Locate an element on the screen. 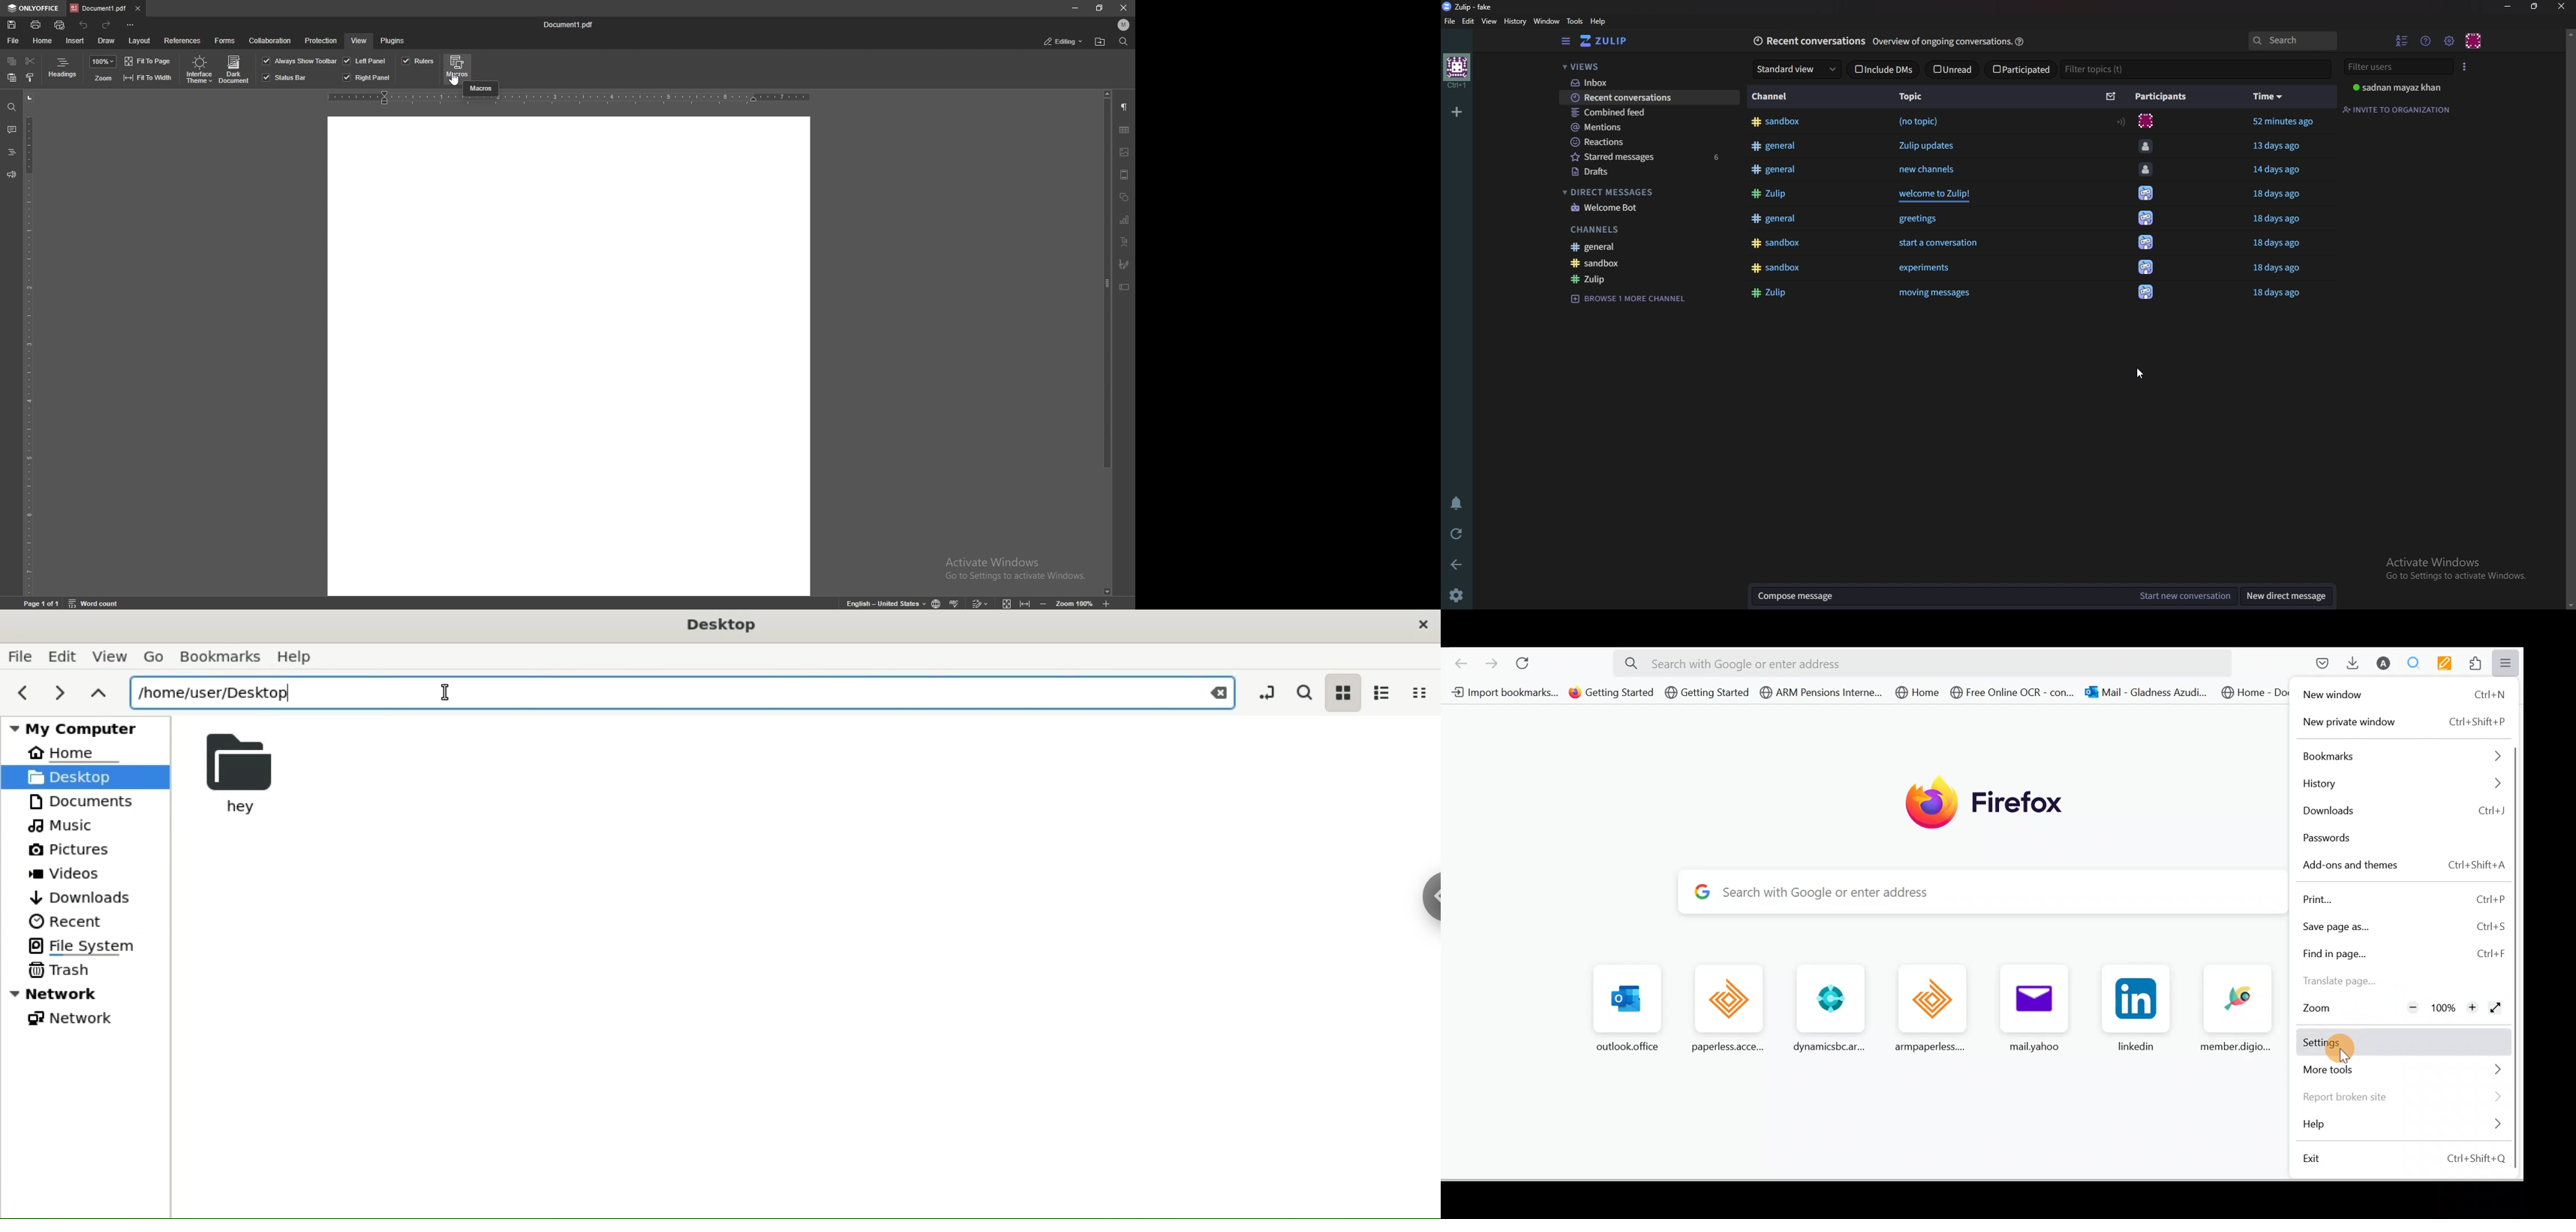 This screenshot has height=1232, width=2576. Include dms is located at coordinates (1882, 68).